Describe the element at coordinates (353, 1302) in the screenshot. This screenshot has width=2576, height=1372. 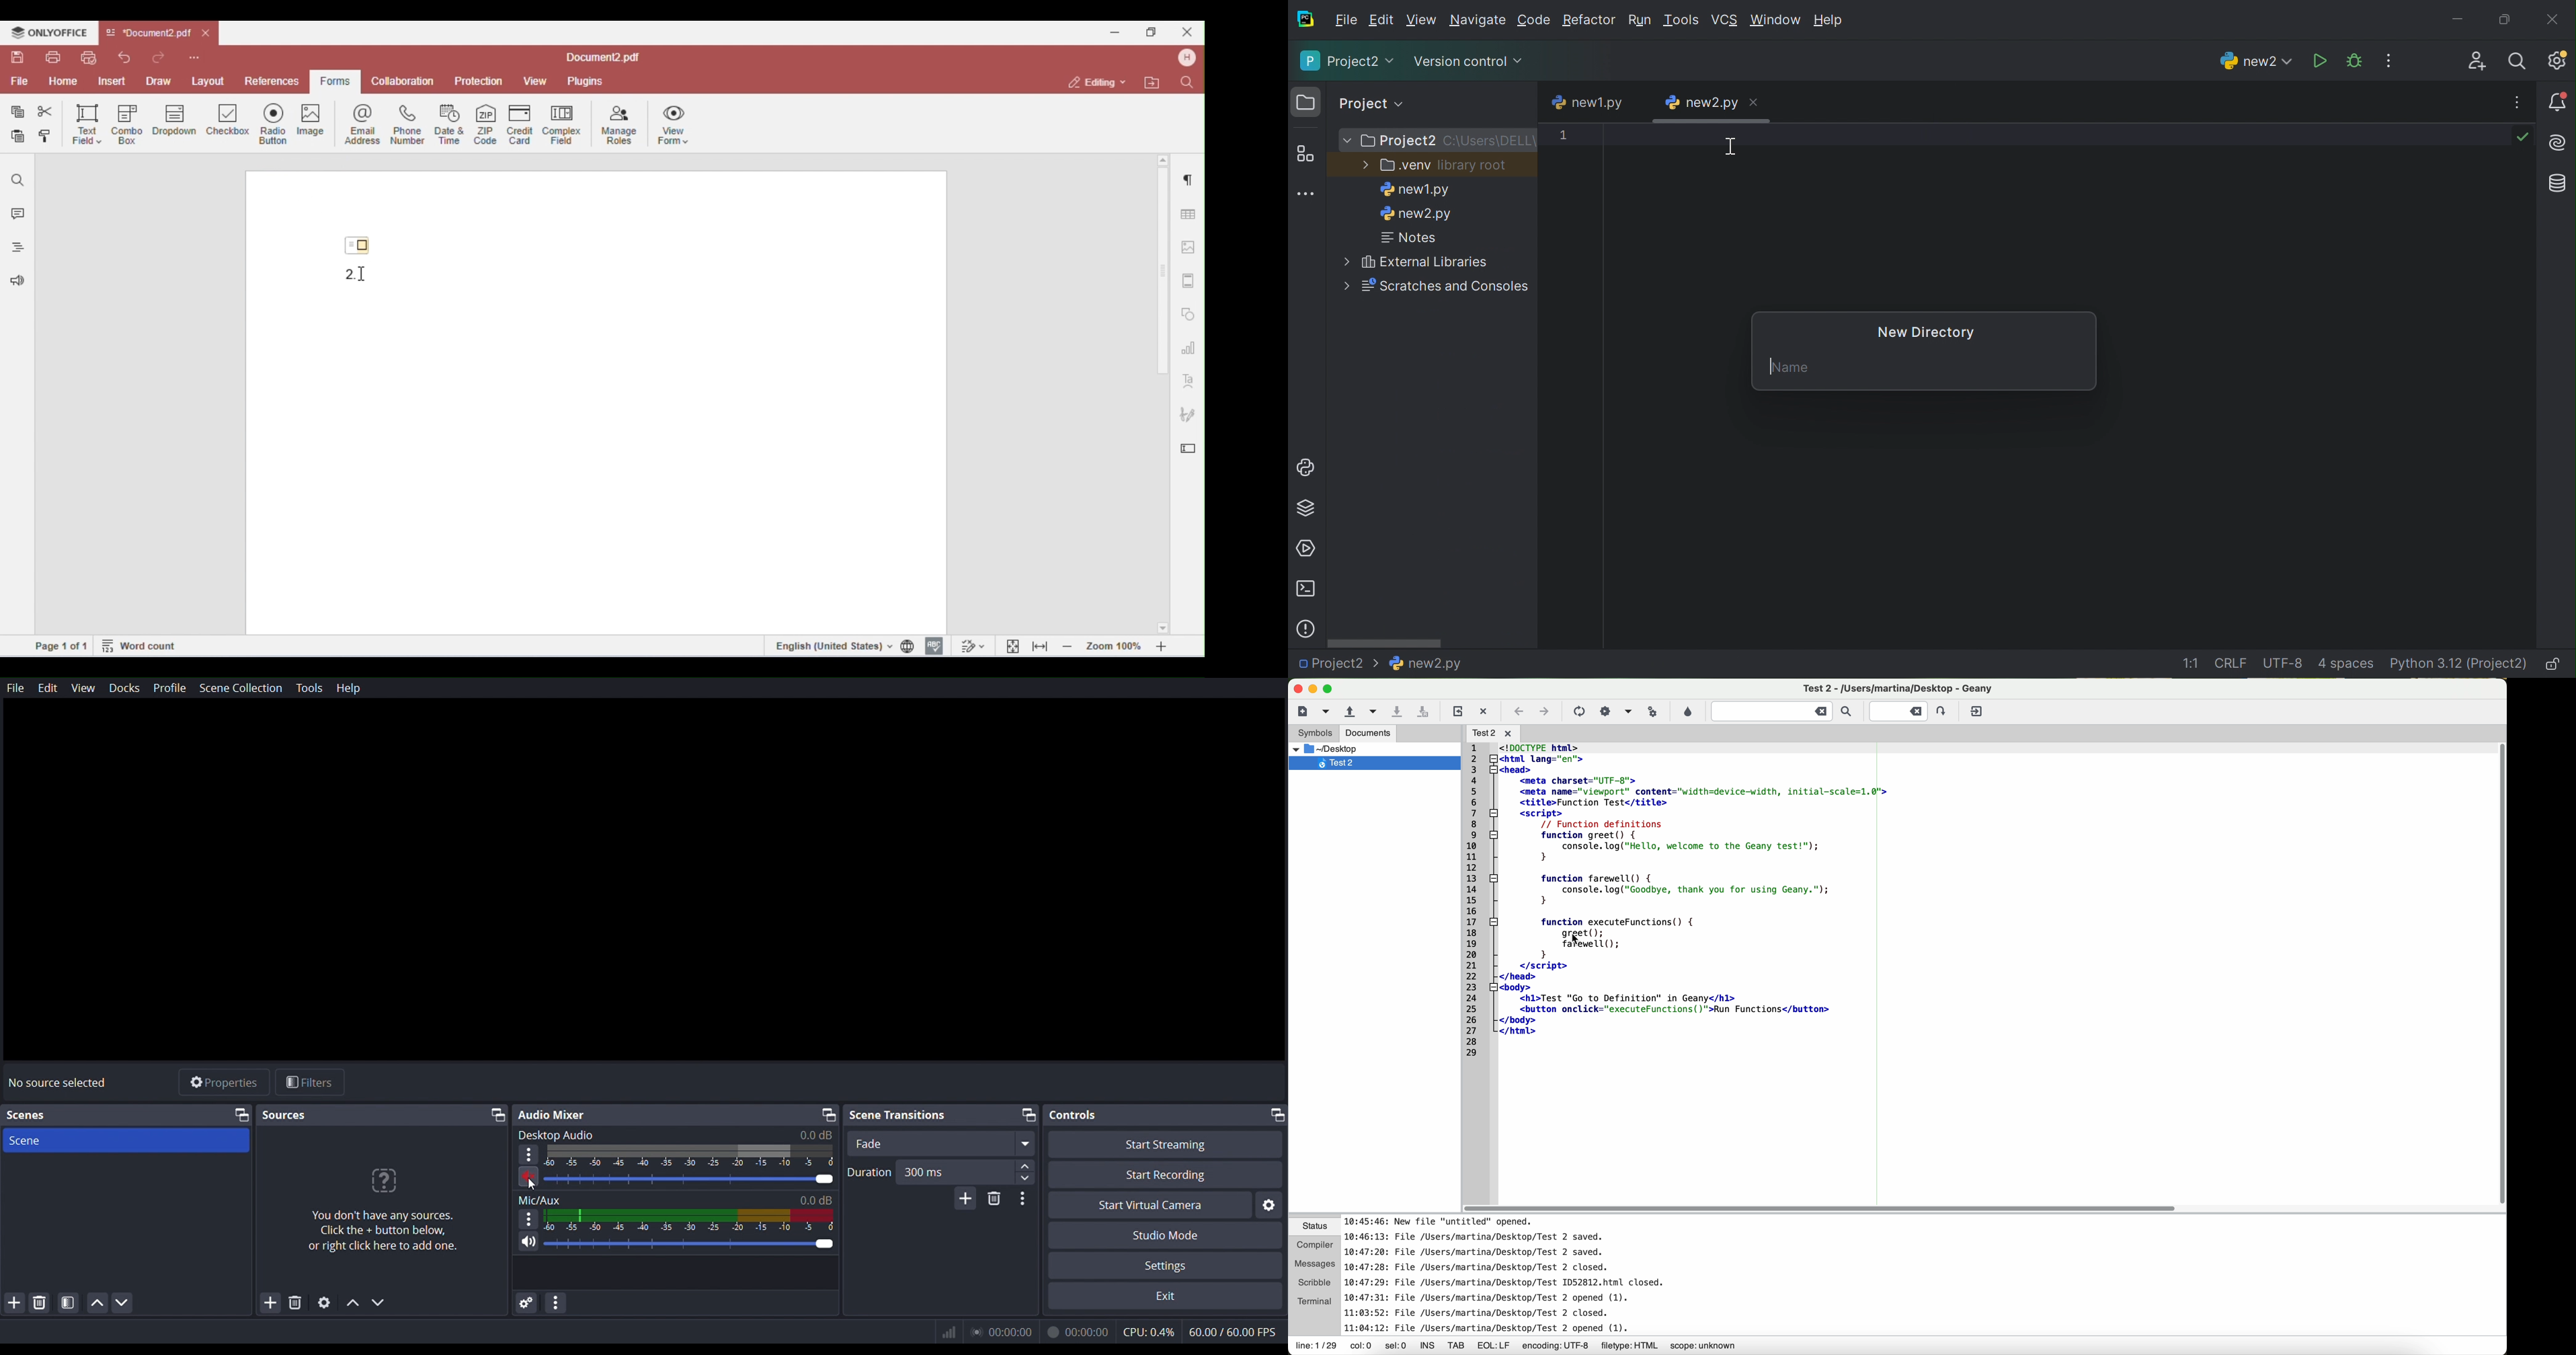
I see `move up` at that location.